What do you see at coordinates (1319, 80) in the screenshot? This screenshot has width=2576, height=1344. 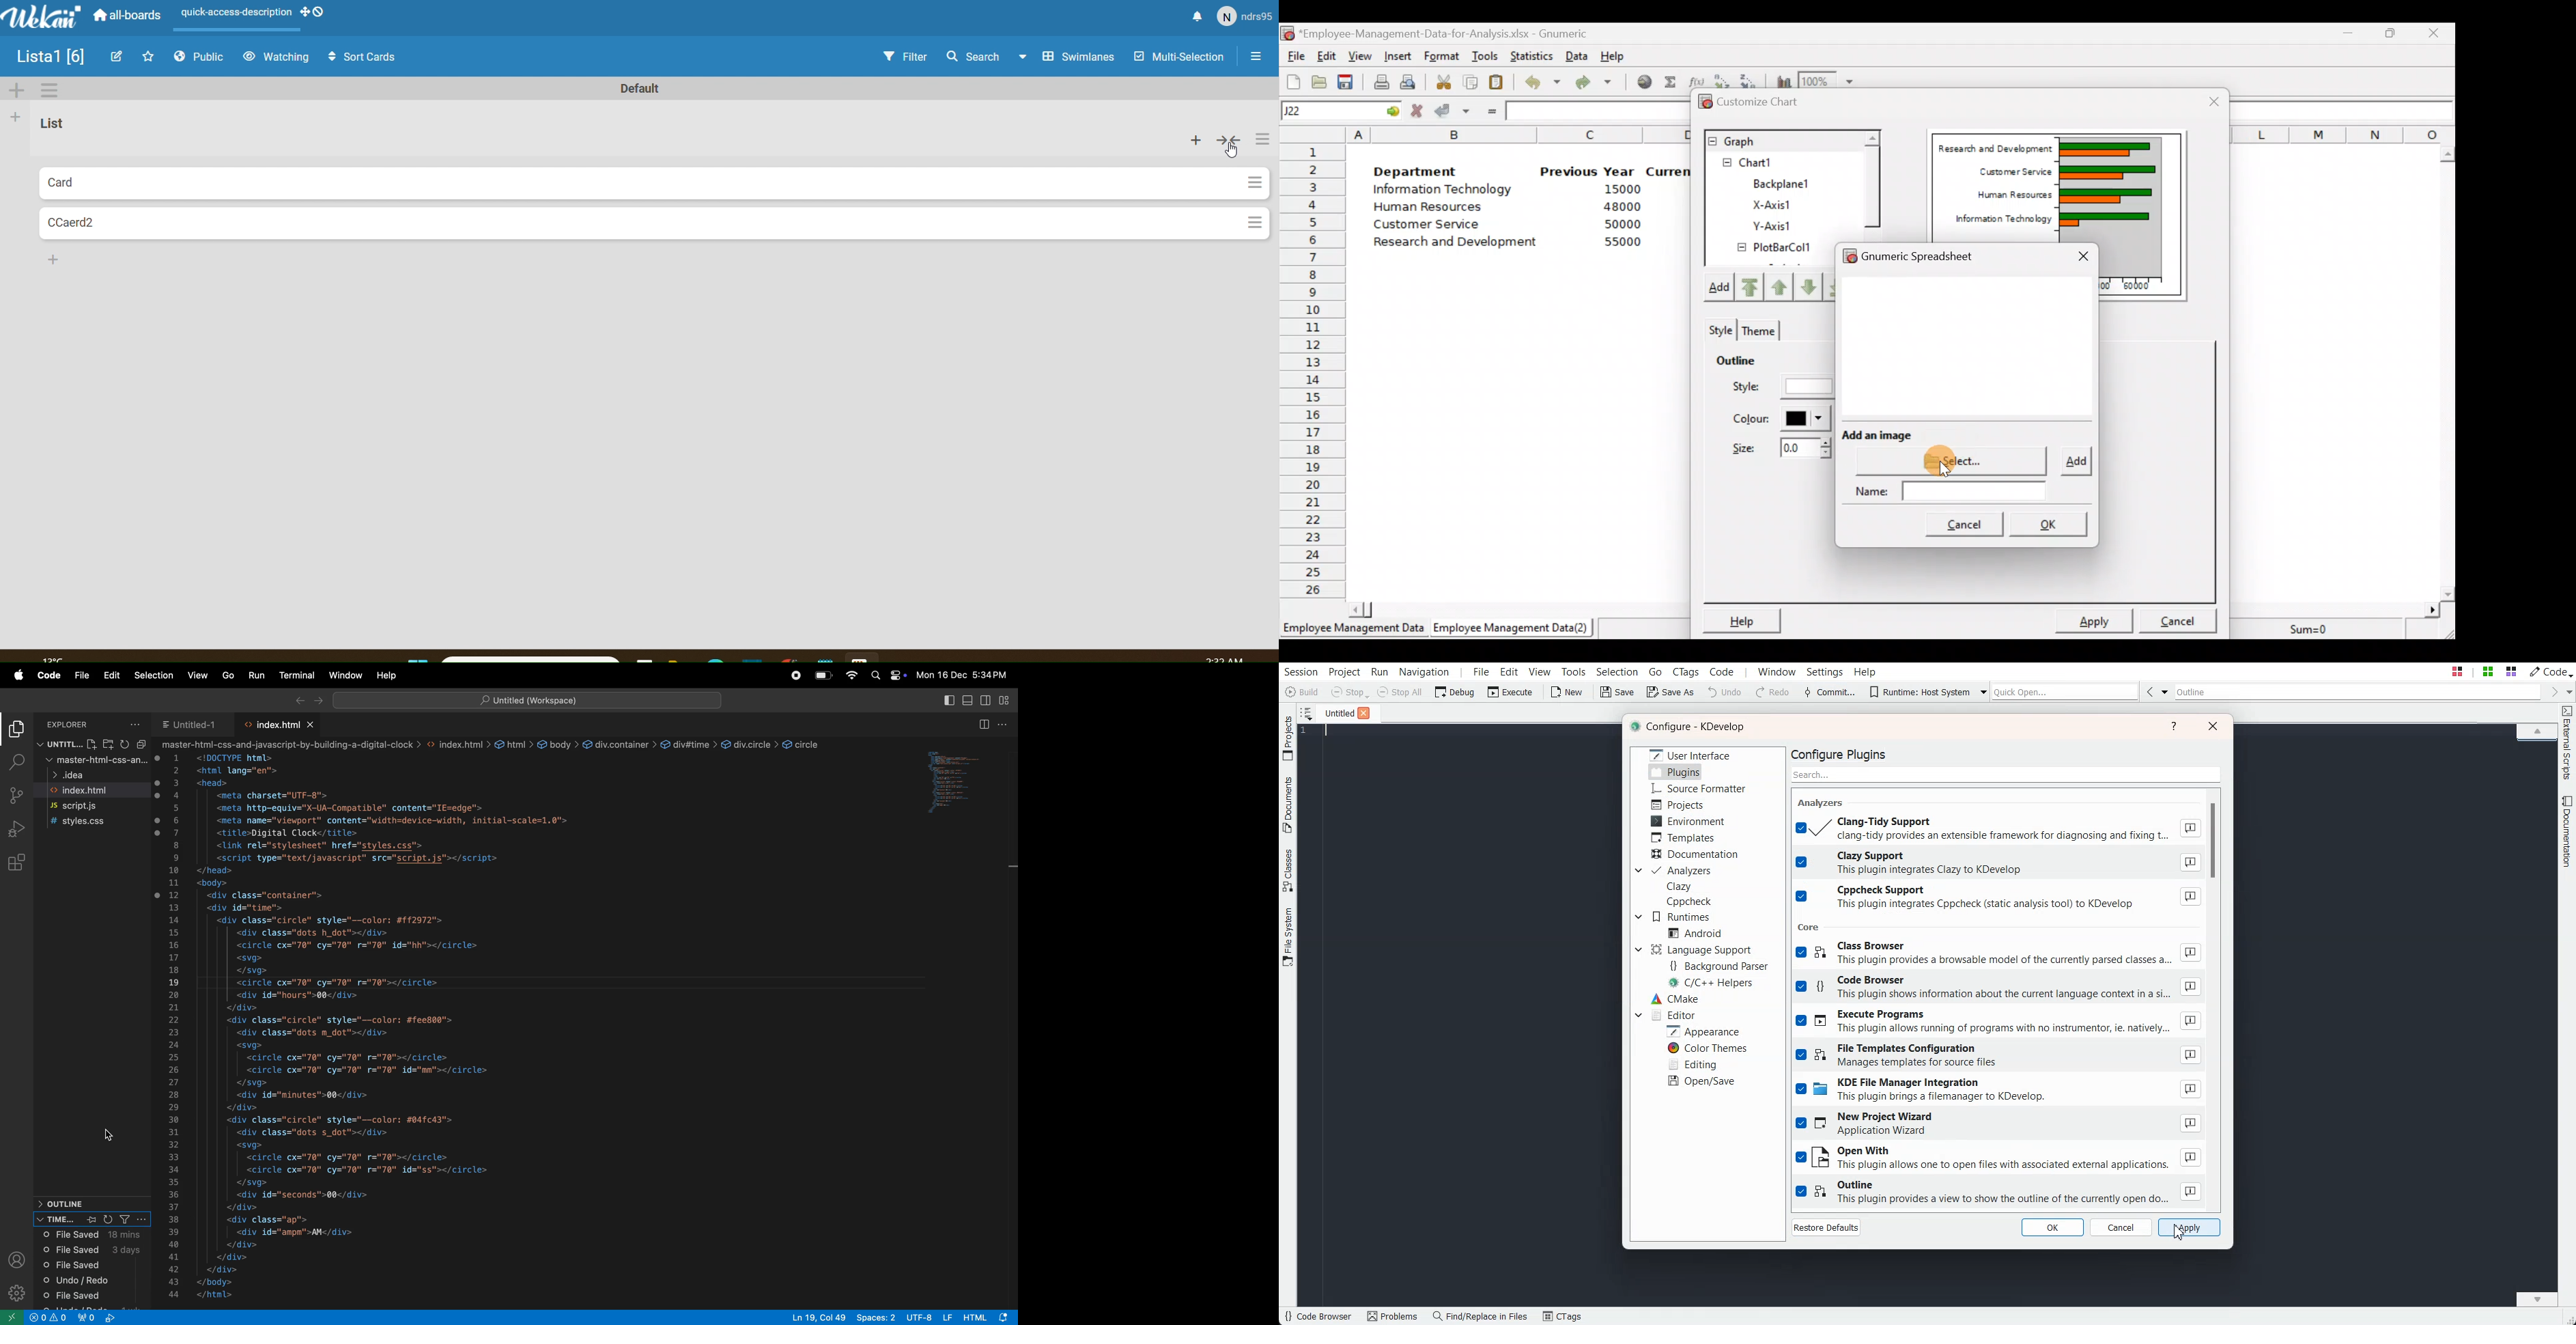 I see `Open a file` at bounding box center [1319, 80].